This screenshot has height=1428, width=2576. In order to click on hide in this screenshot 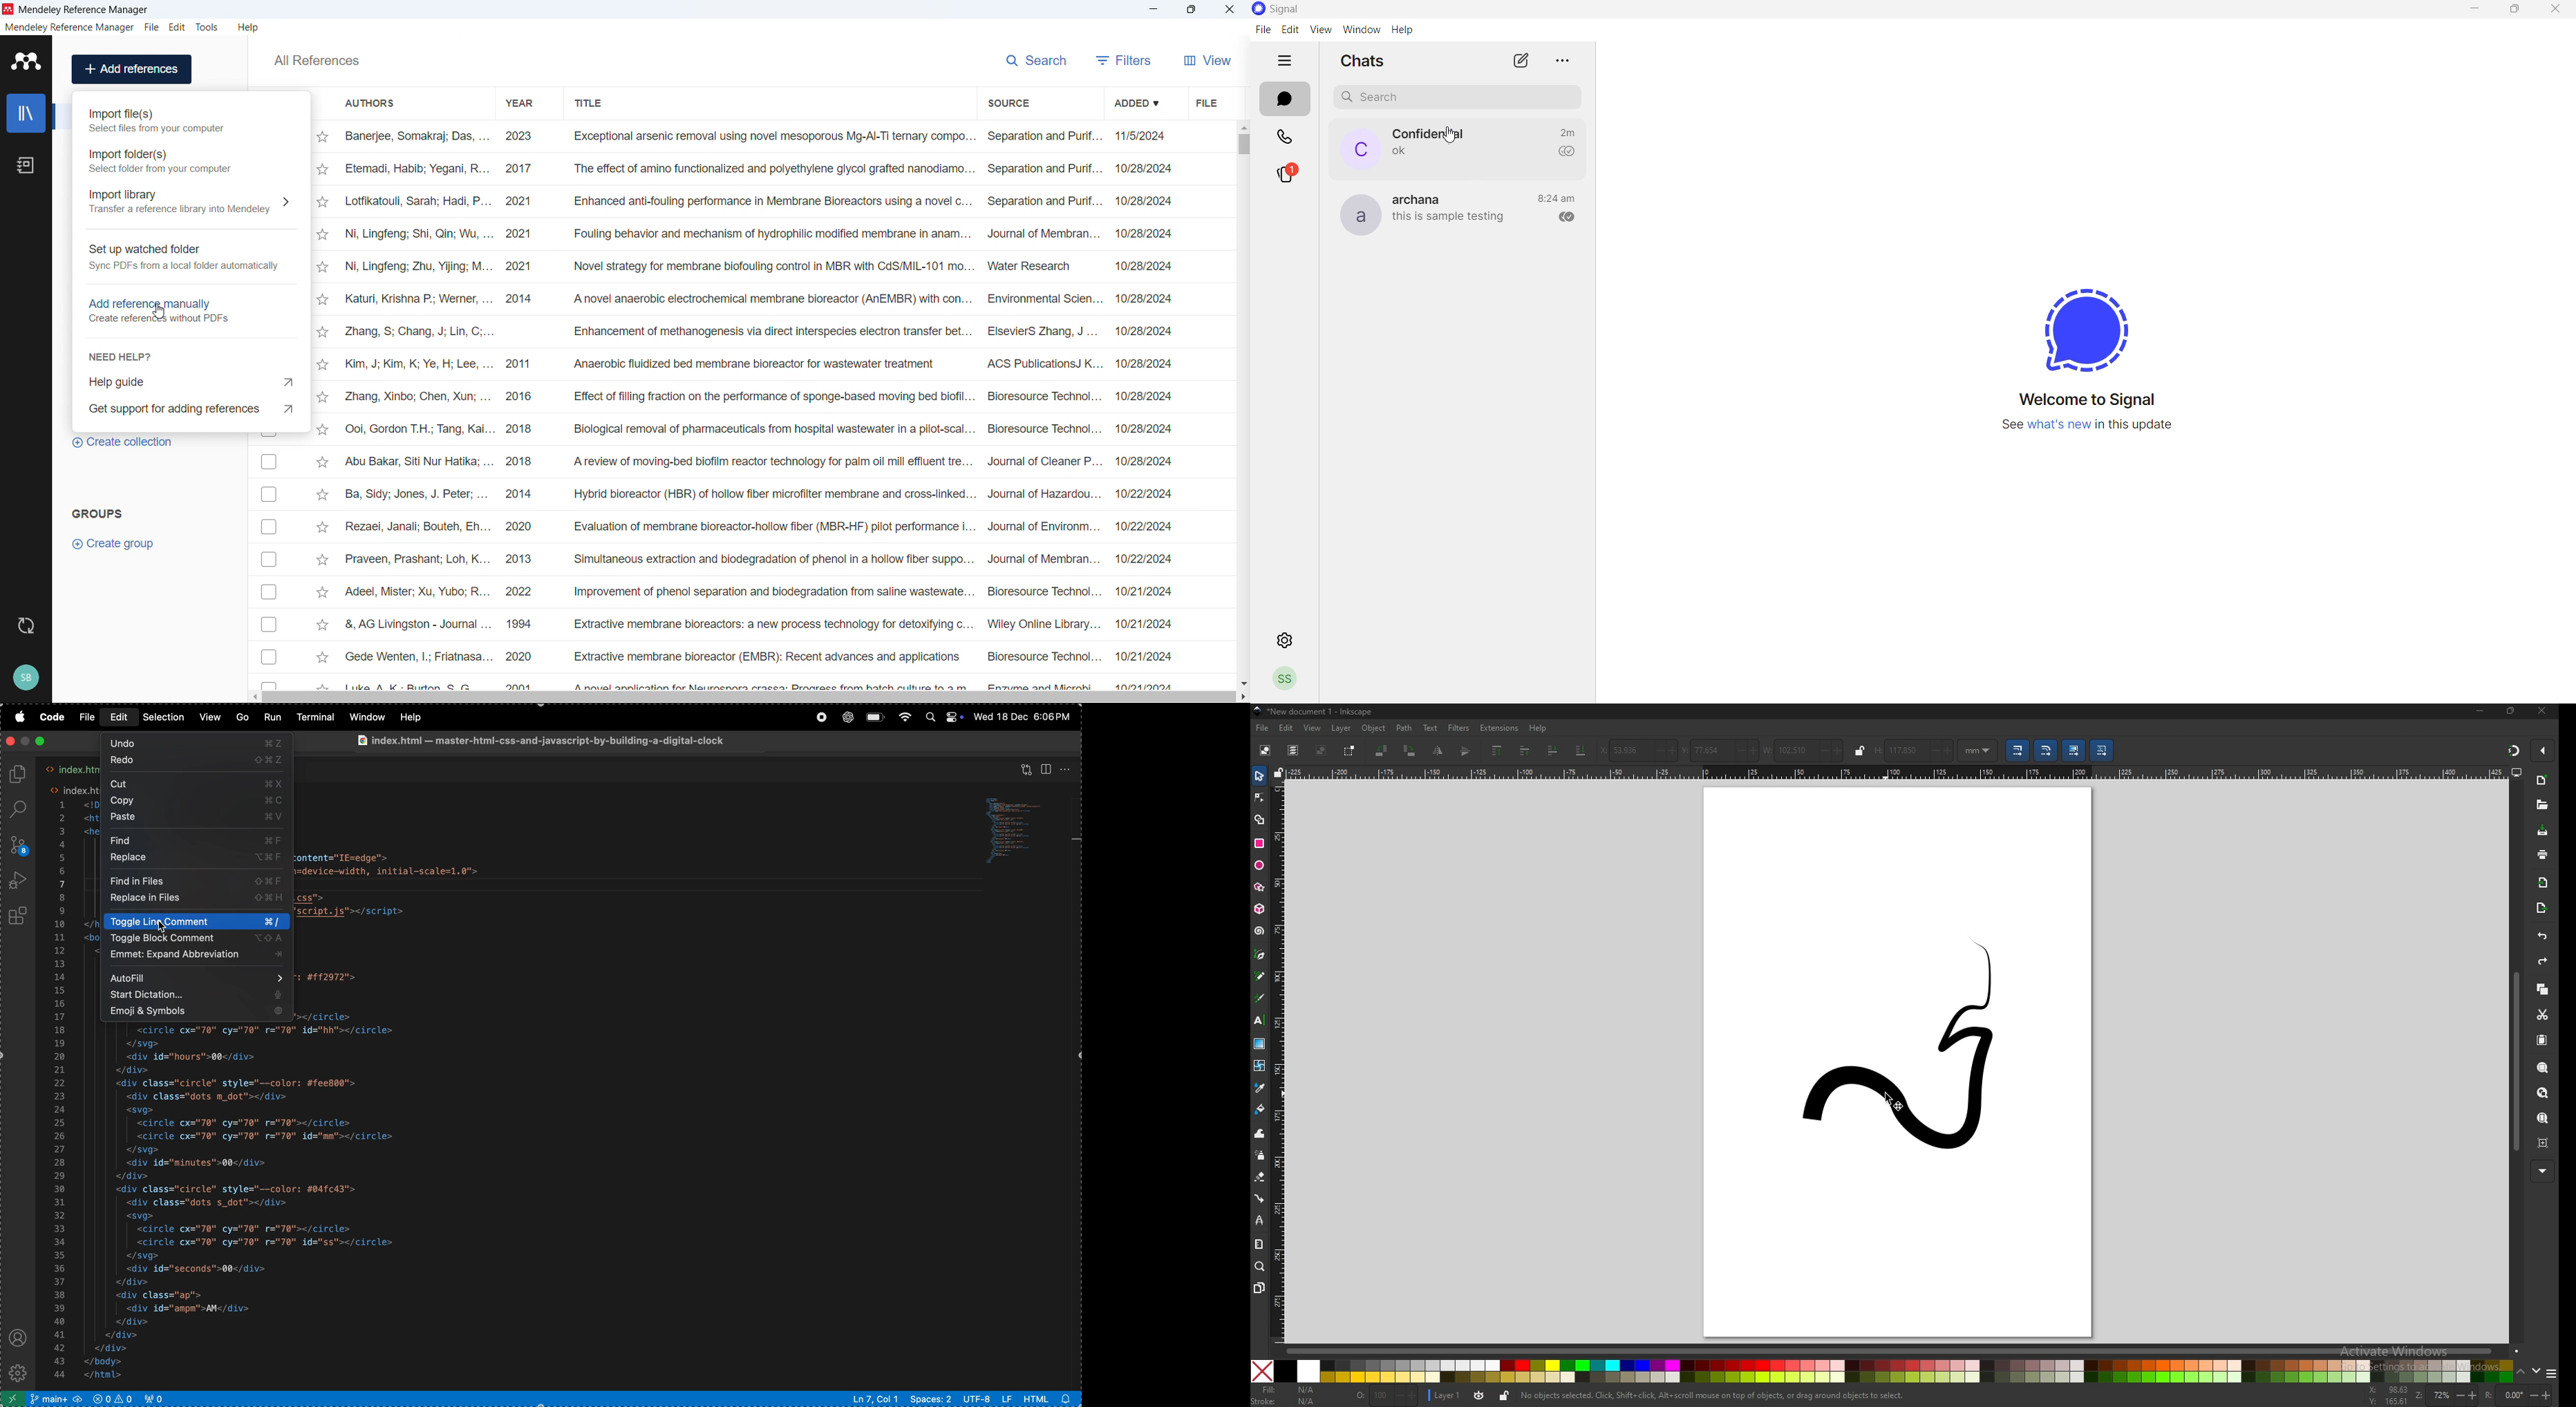, I will do `click(1284, 64)`.